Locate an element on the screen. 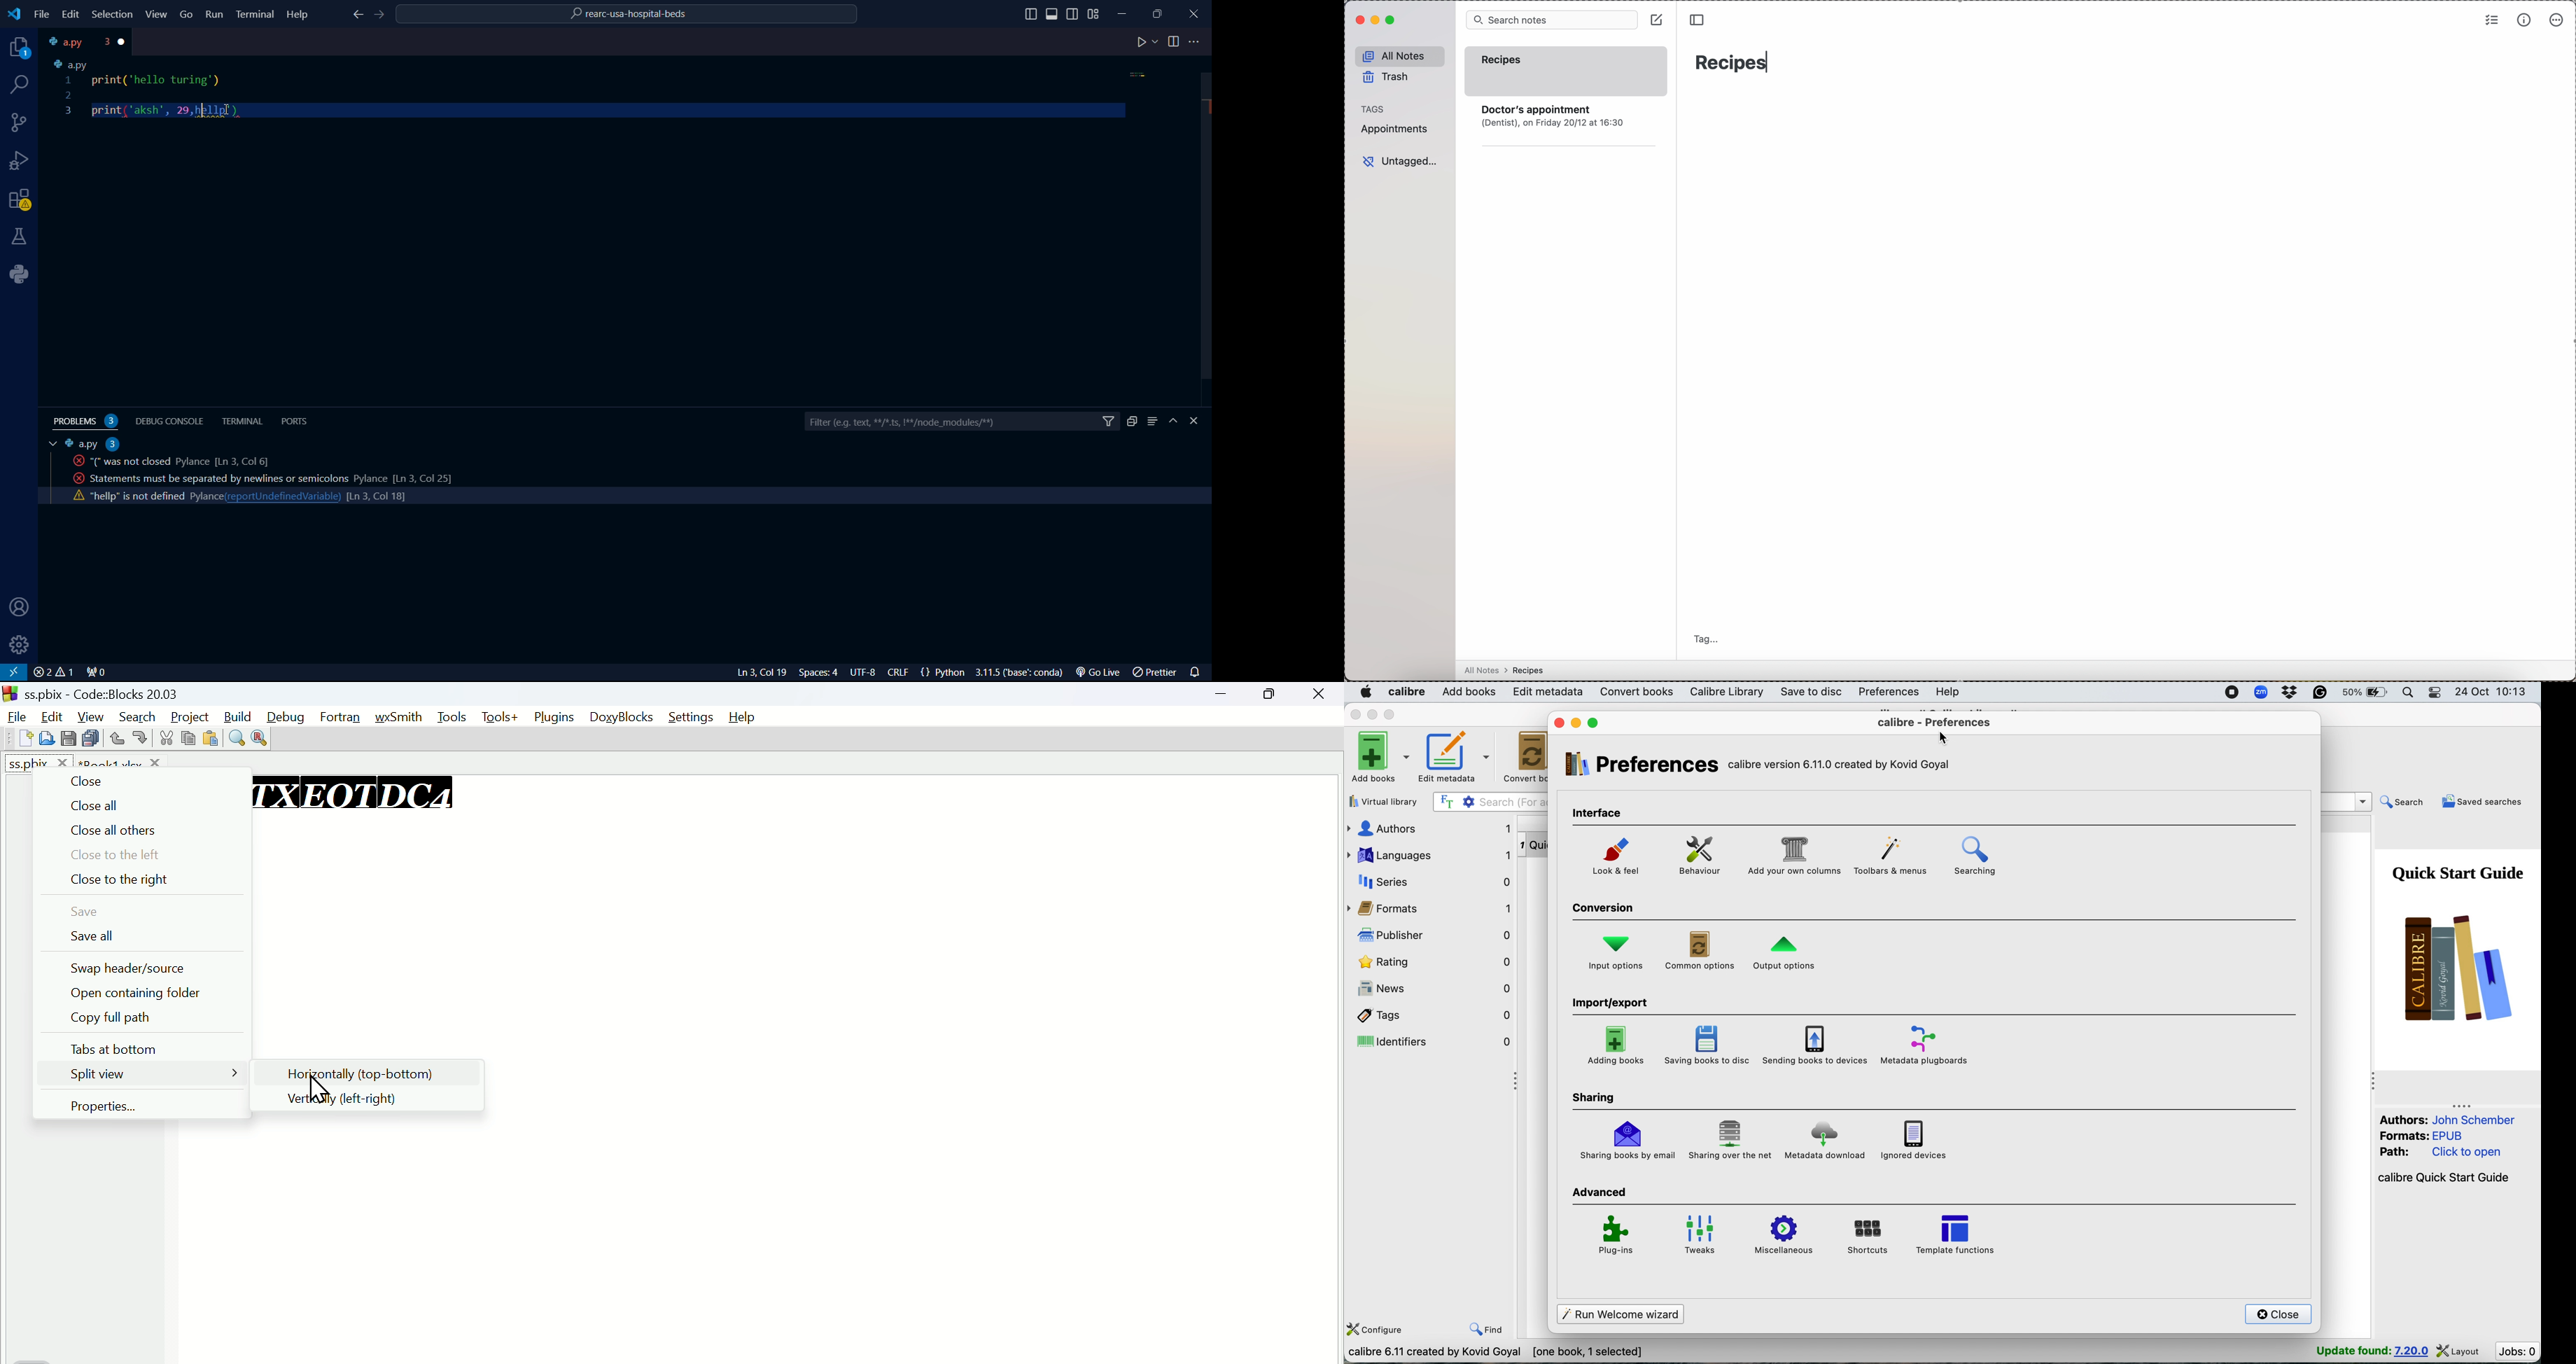 The image size is (2576, 1372). close is located at coordinates (1559, 724).